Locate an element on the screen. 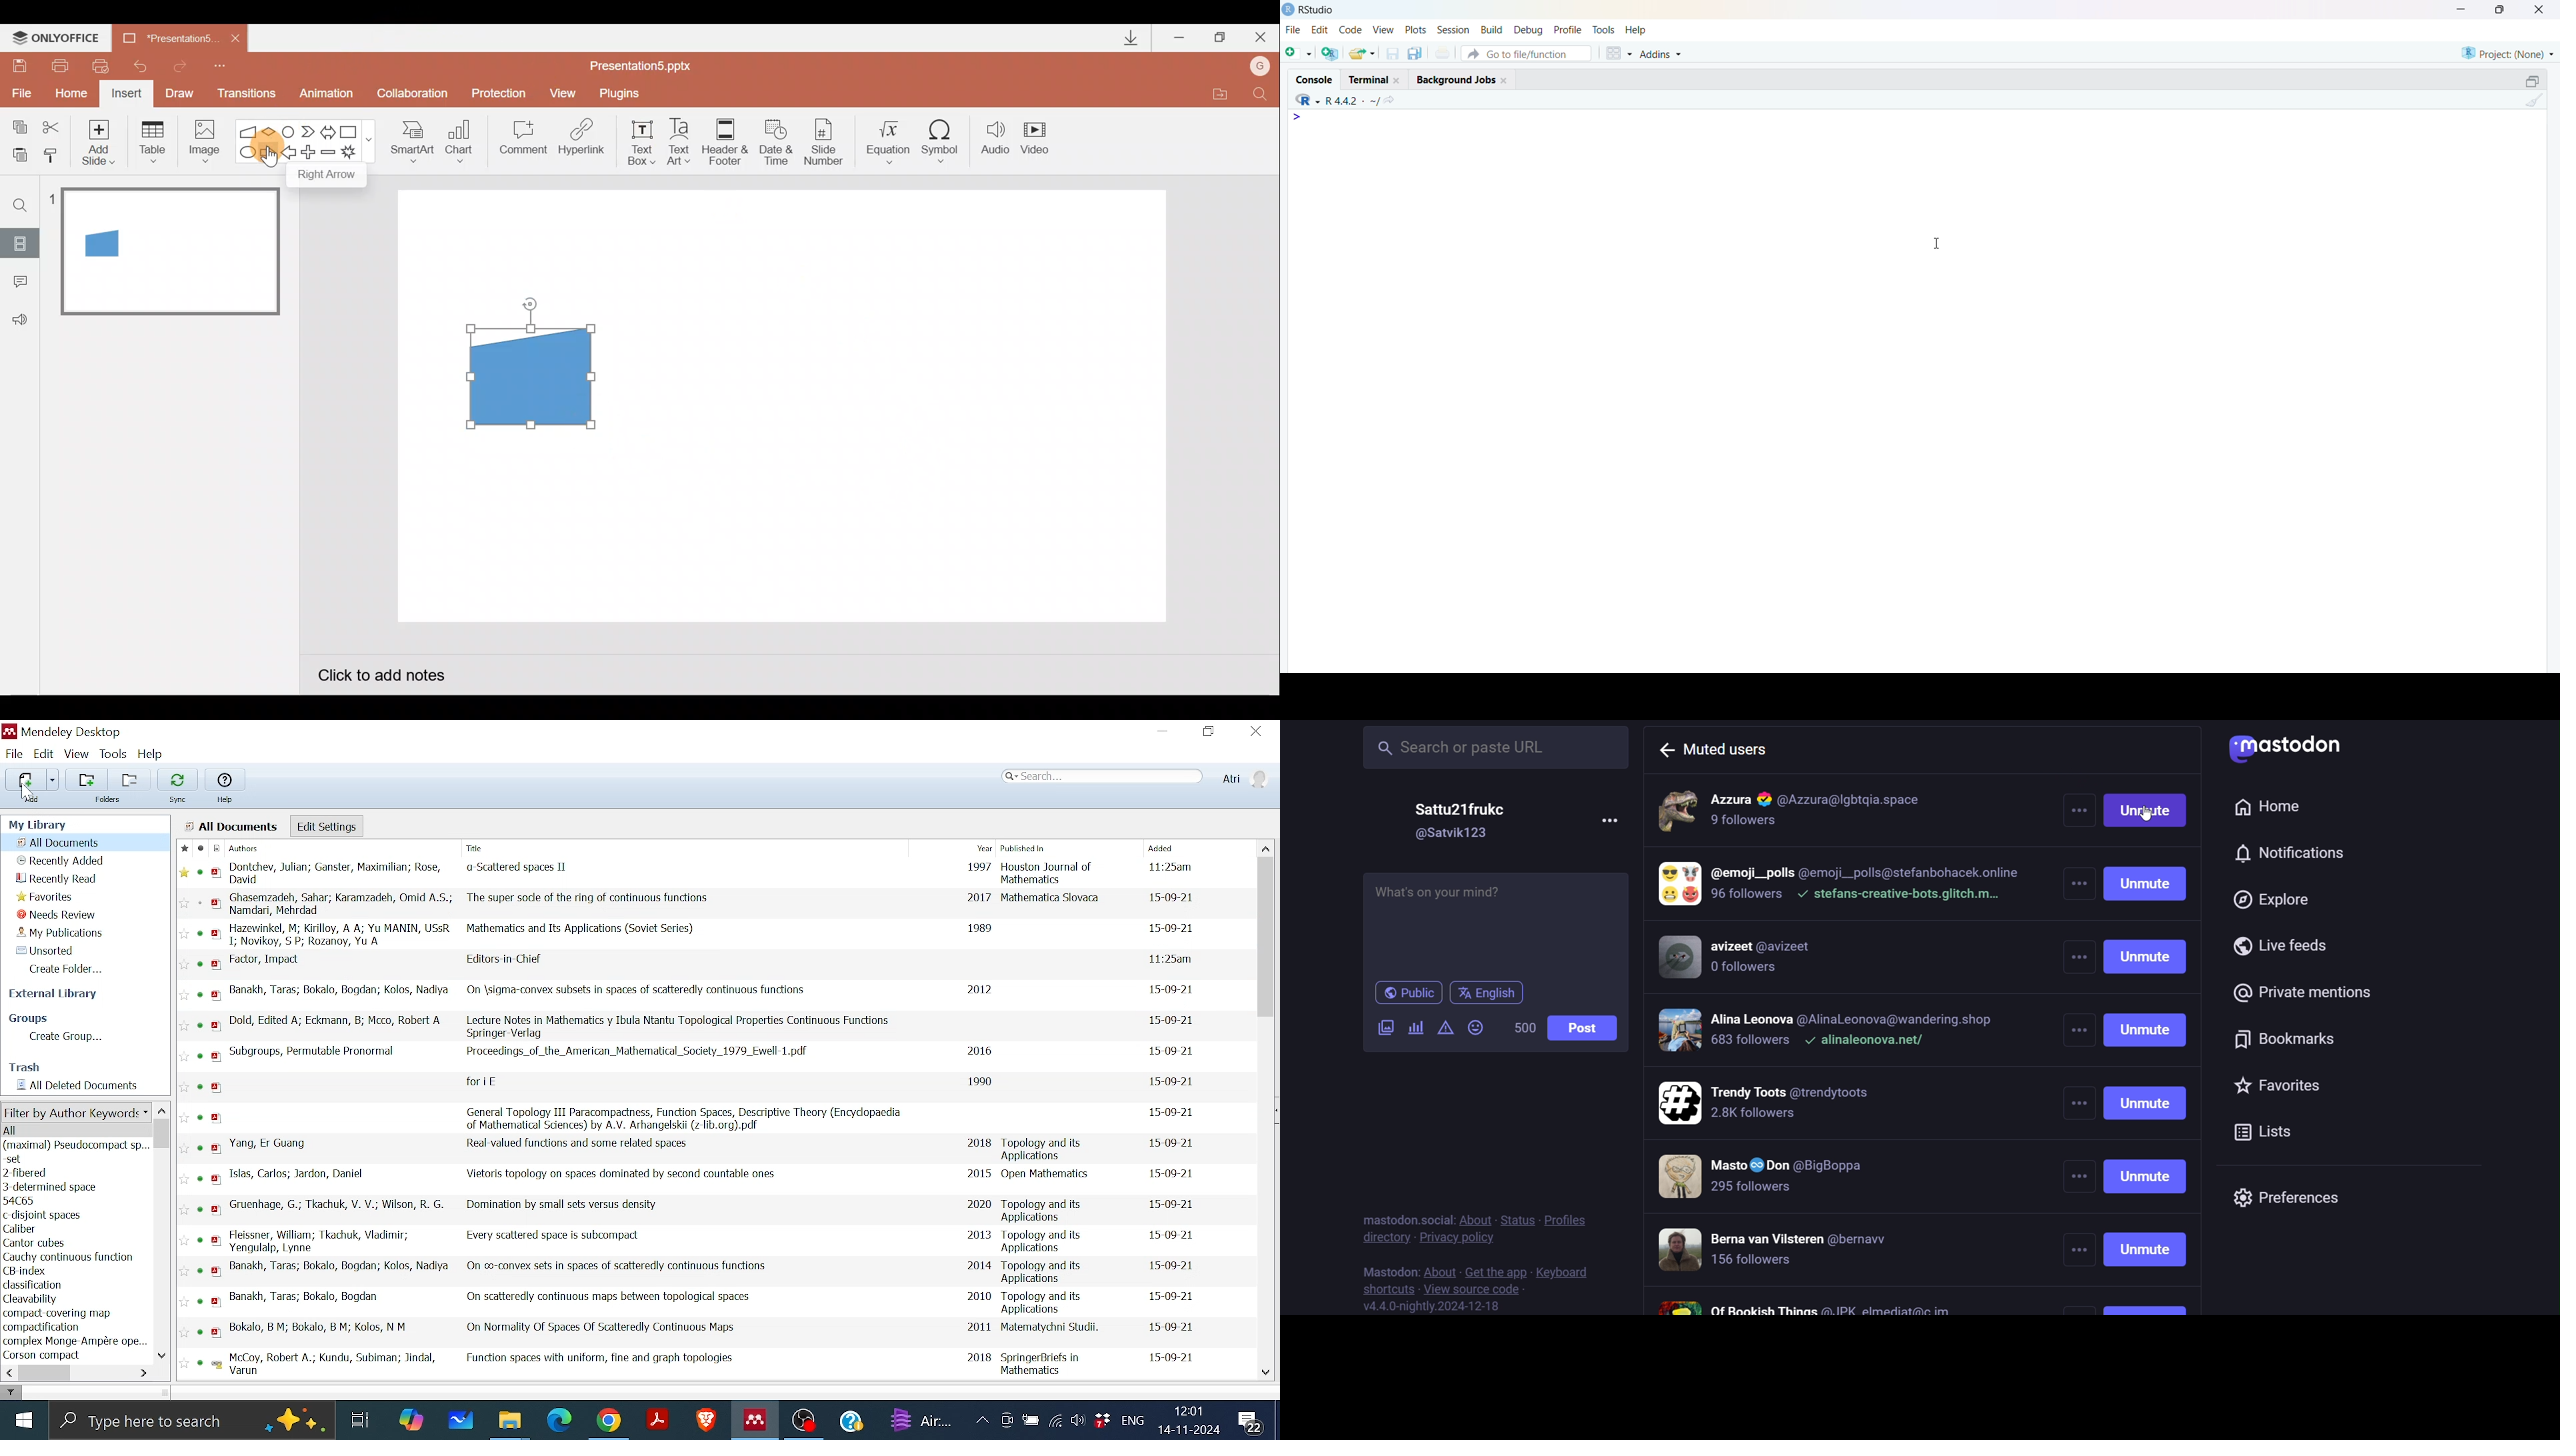 This screenshot has width=2576, height=1456. Favourite is located at coordinates (183, 874).